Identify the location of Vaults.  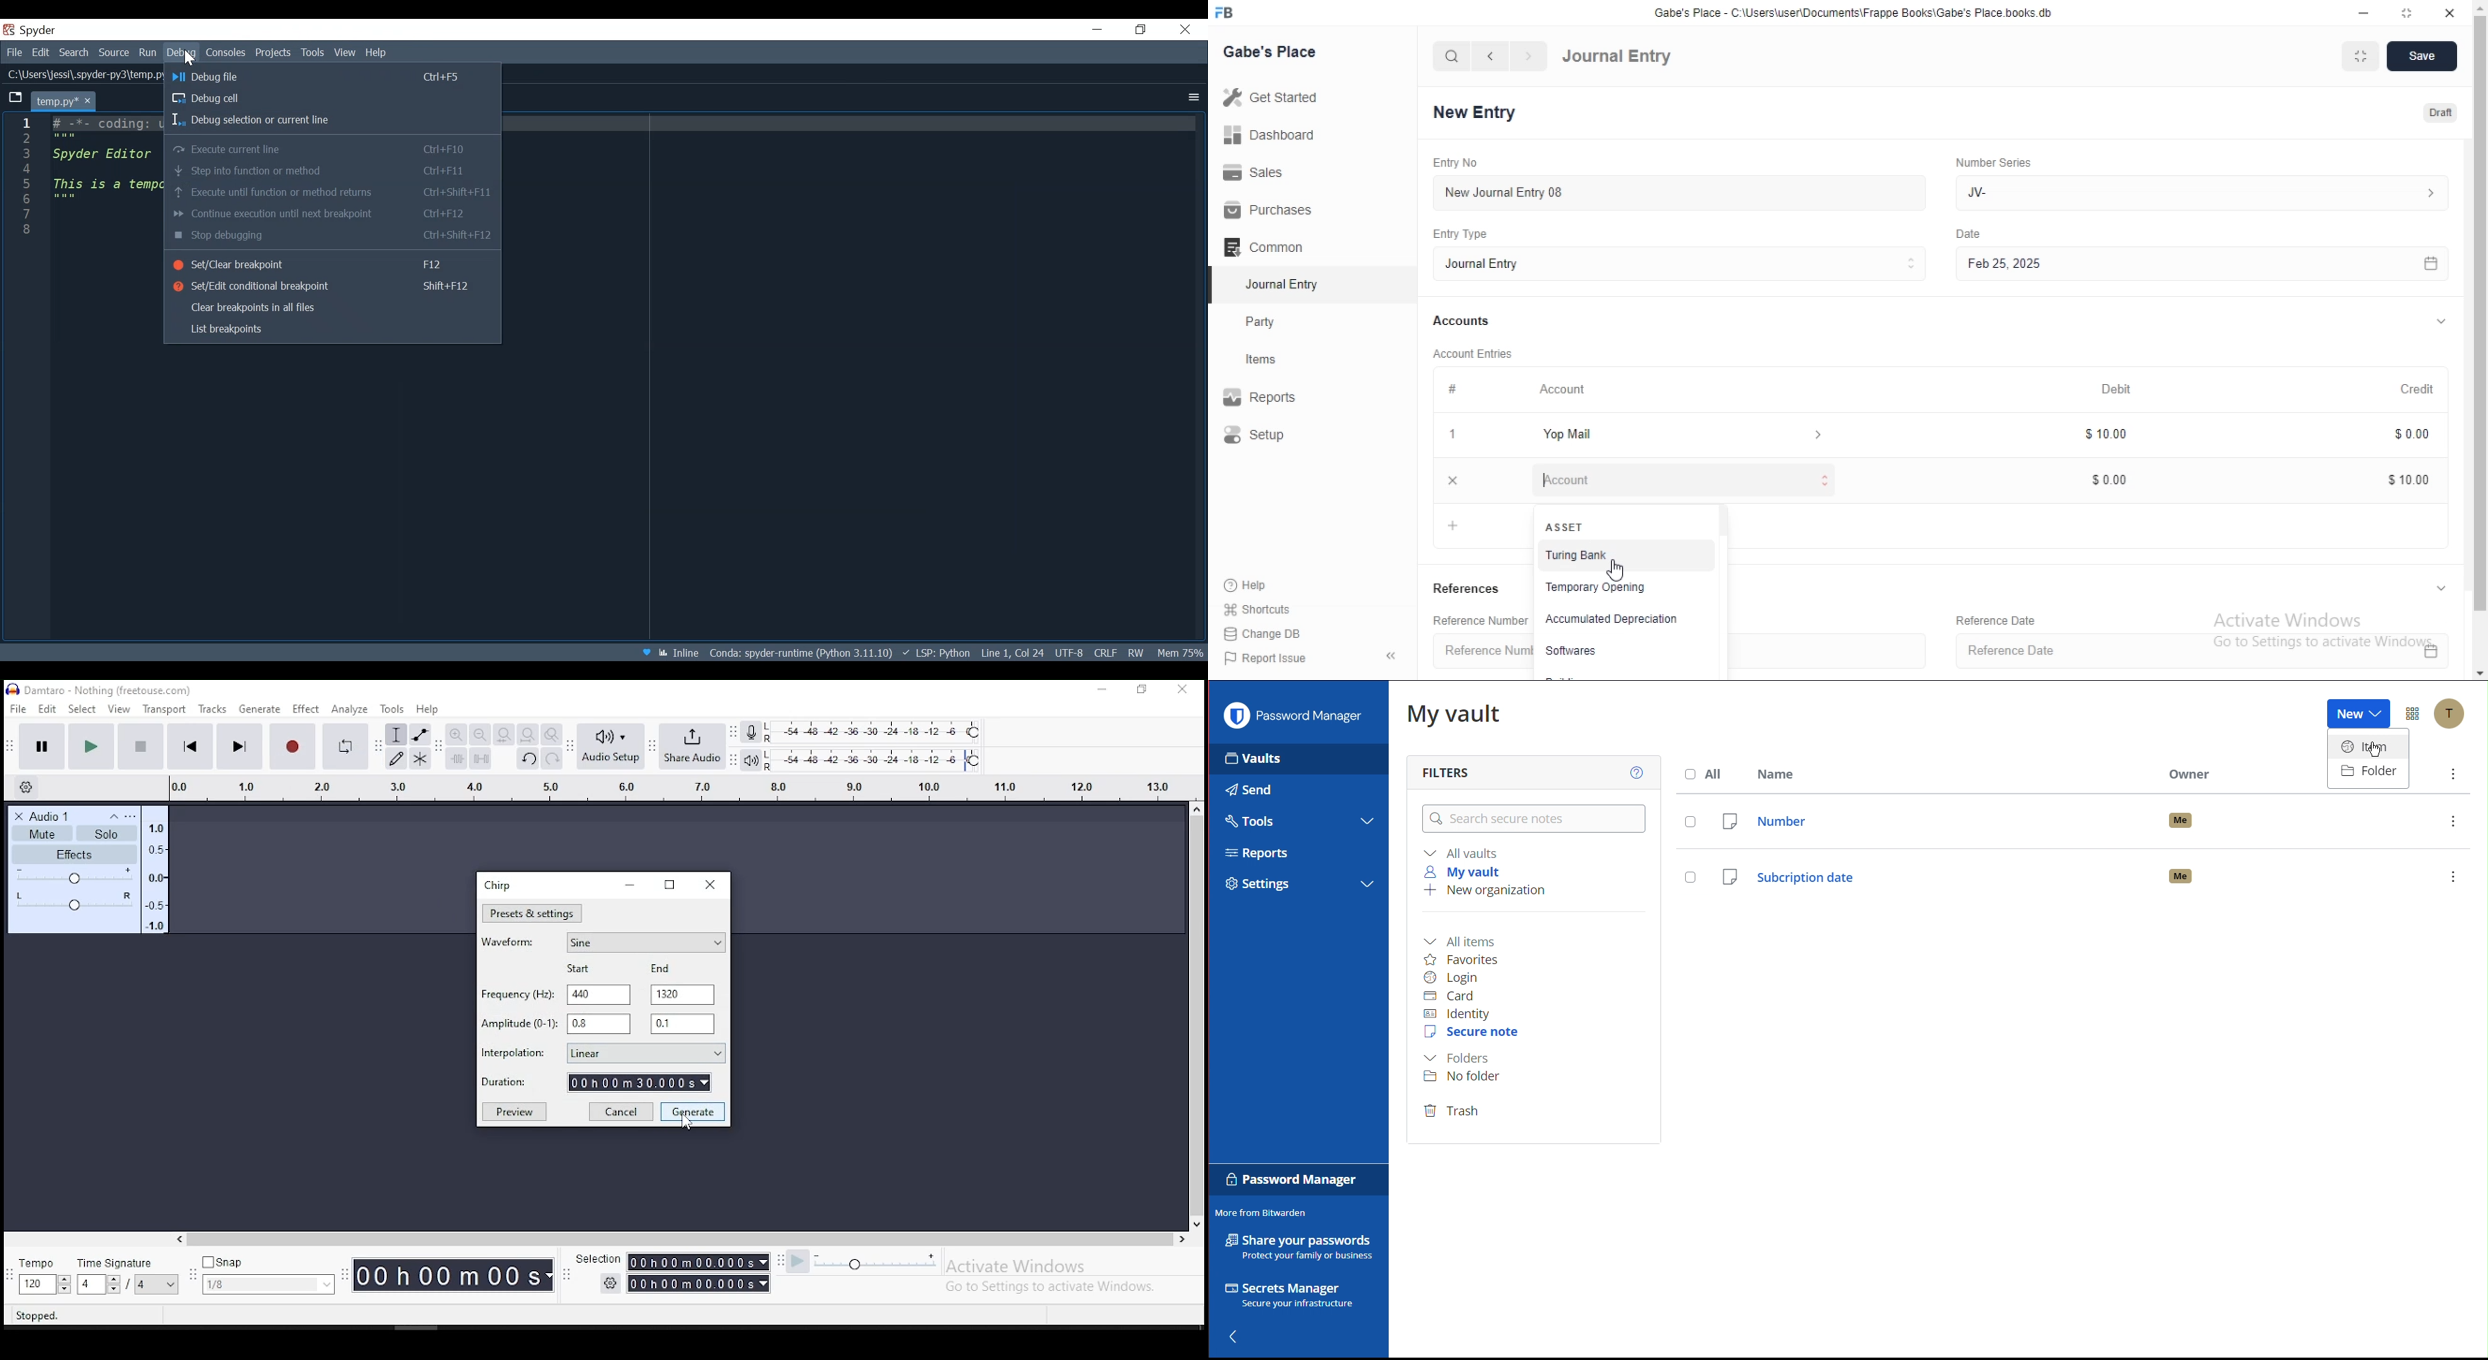
(1253, 763).